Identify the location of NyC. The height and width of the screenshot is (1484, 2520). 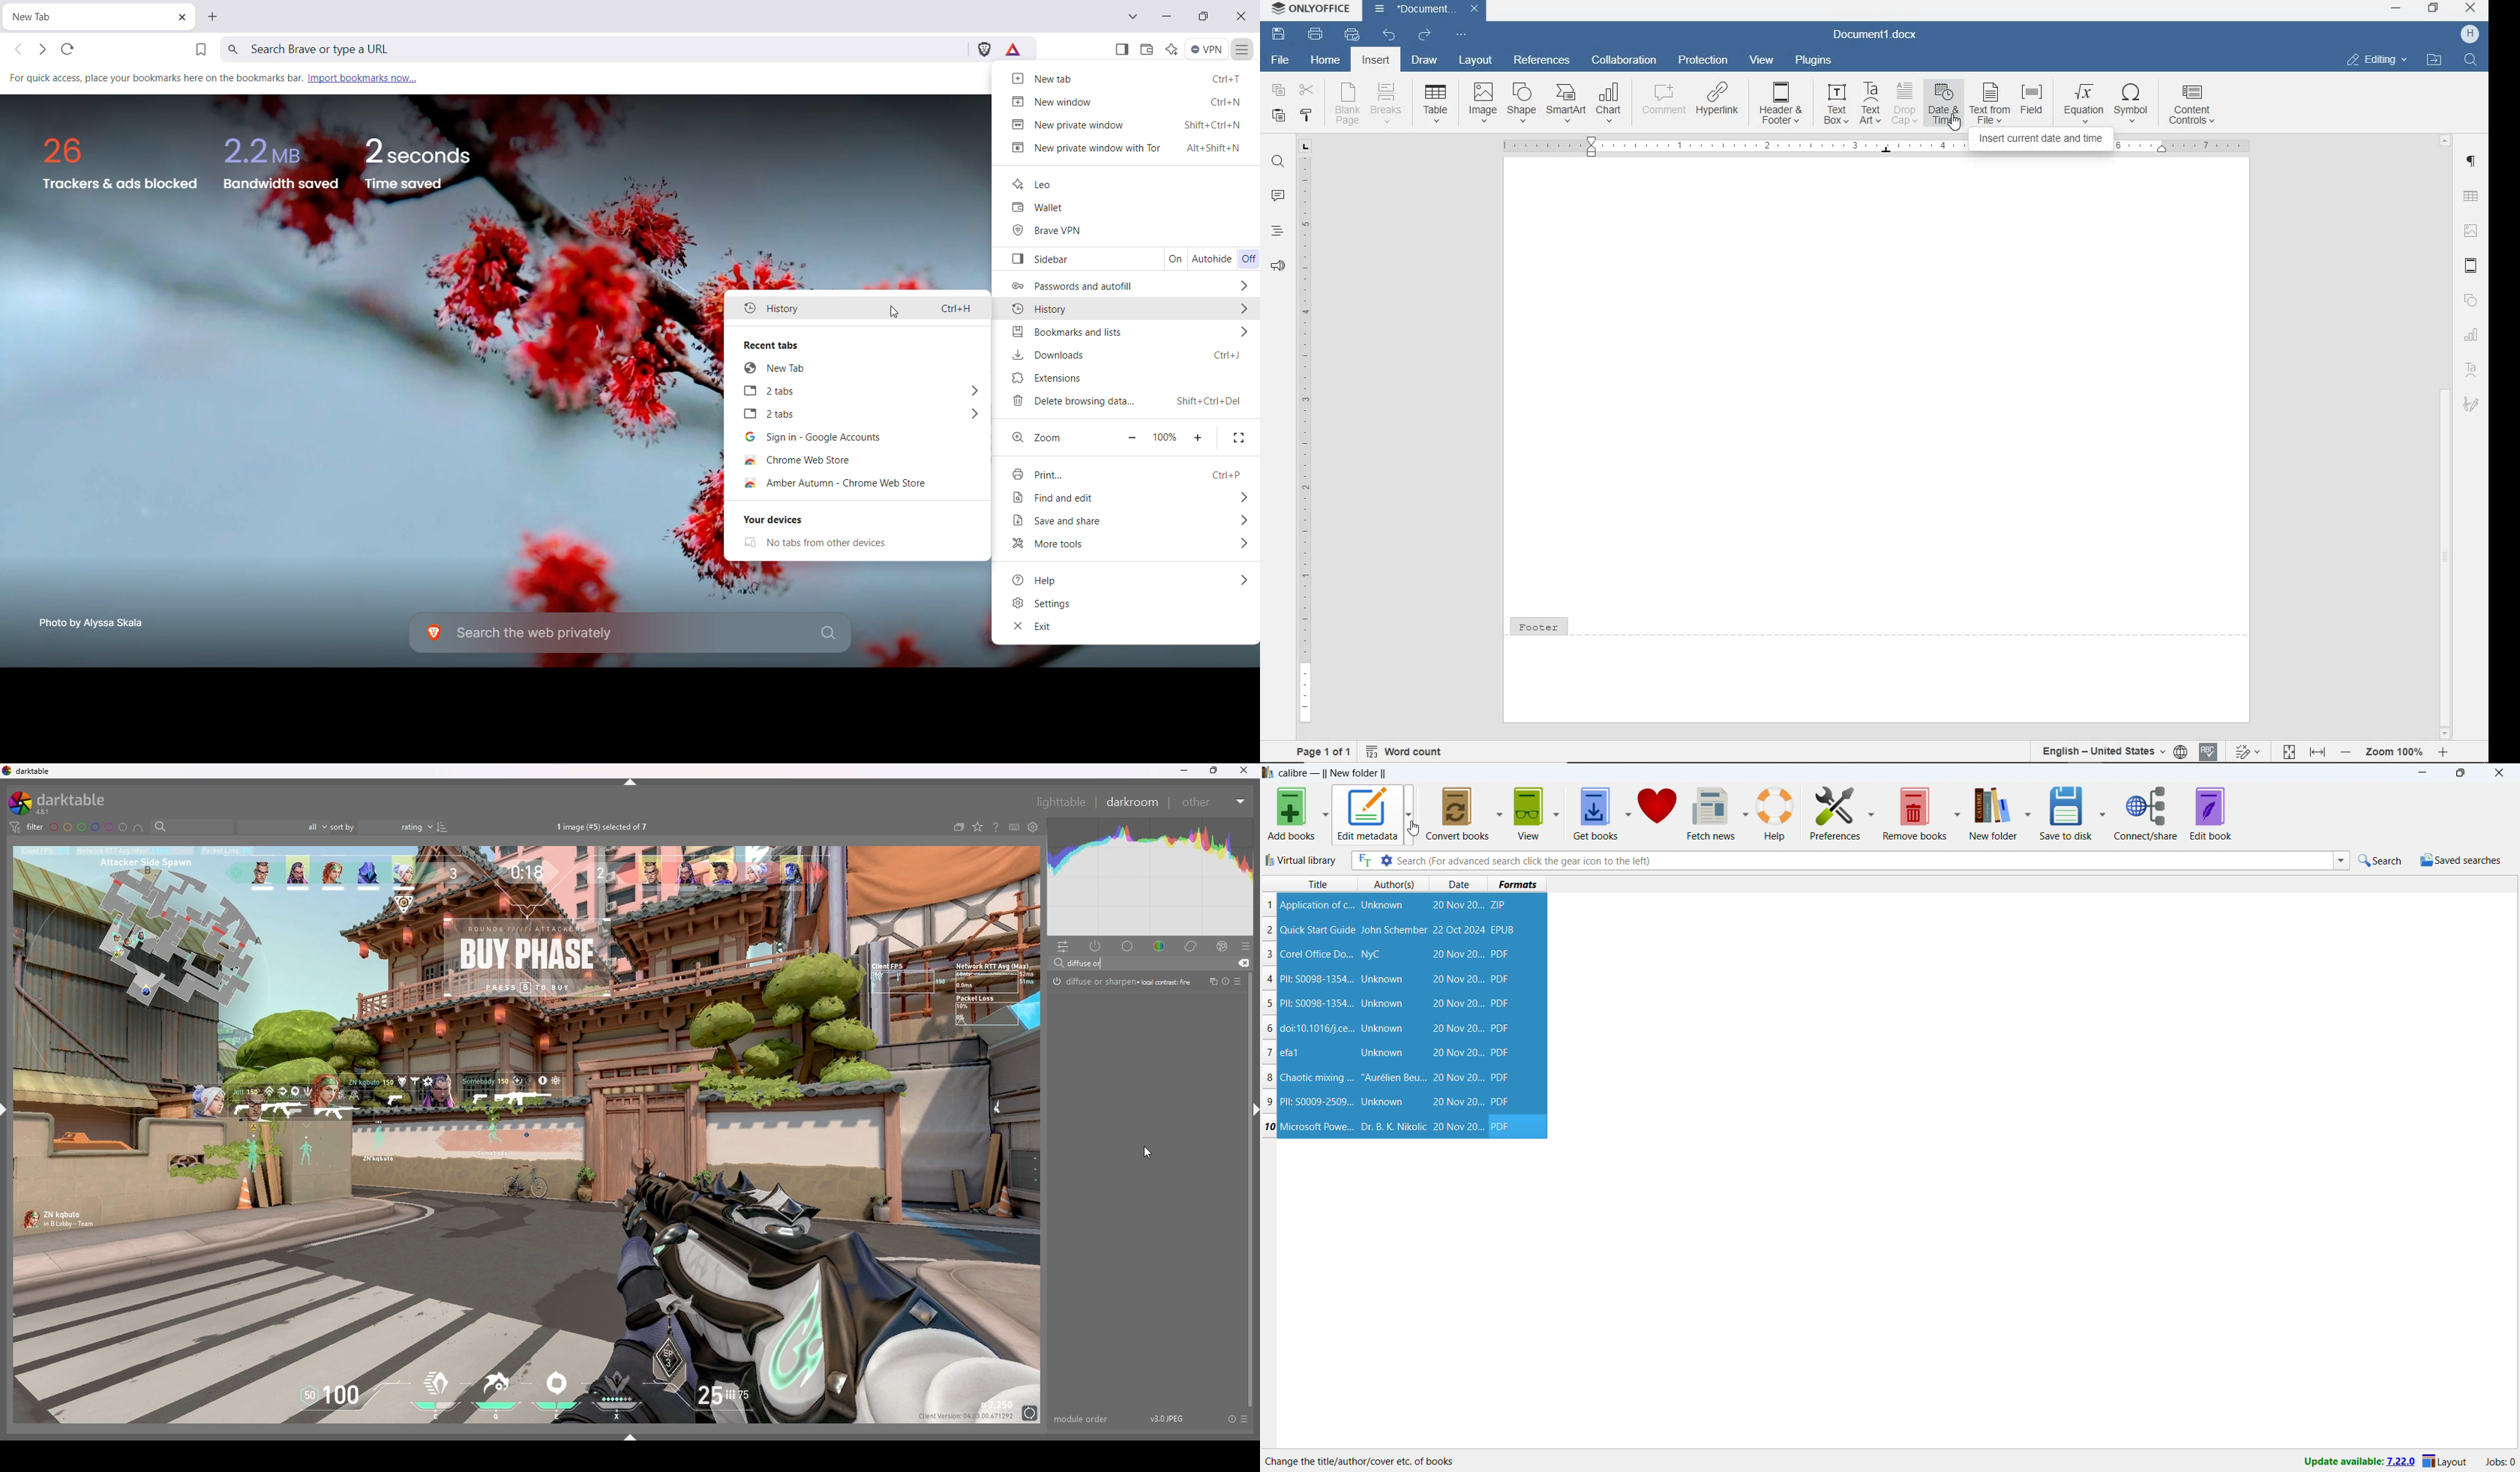
(1371, 954).